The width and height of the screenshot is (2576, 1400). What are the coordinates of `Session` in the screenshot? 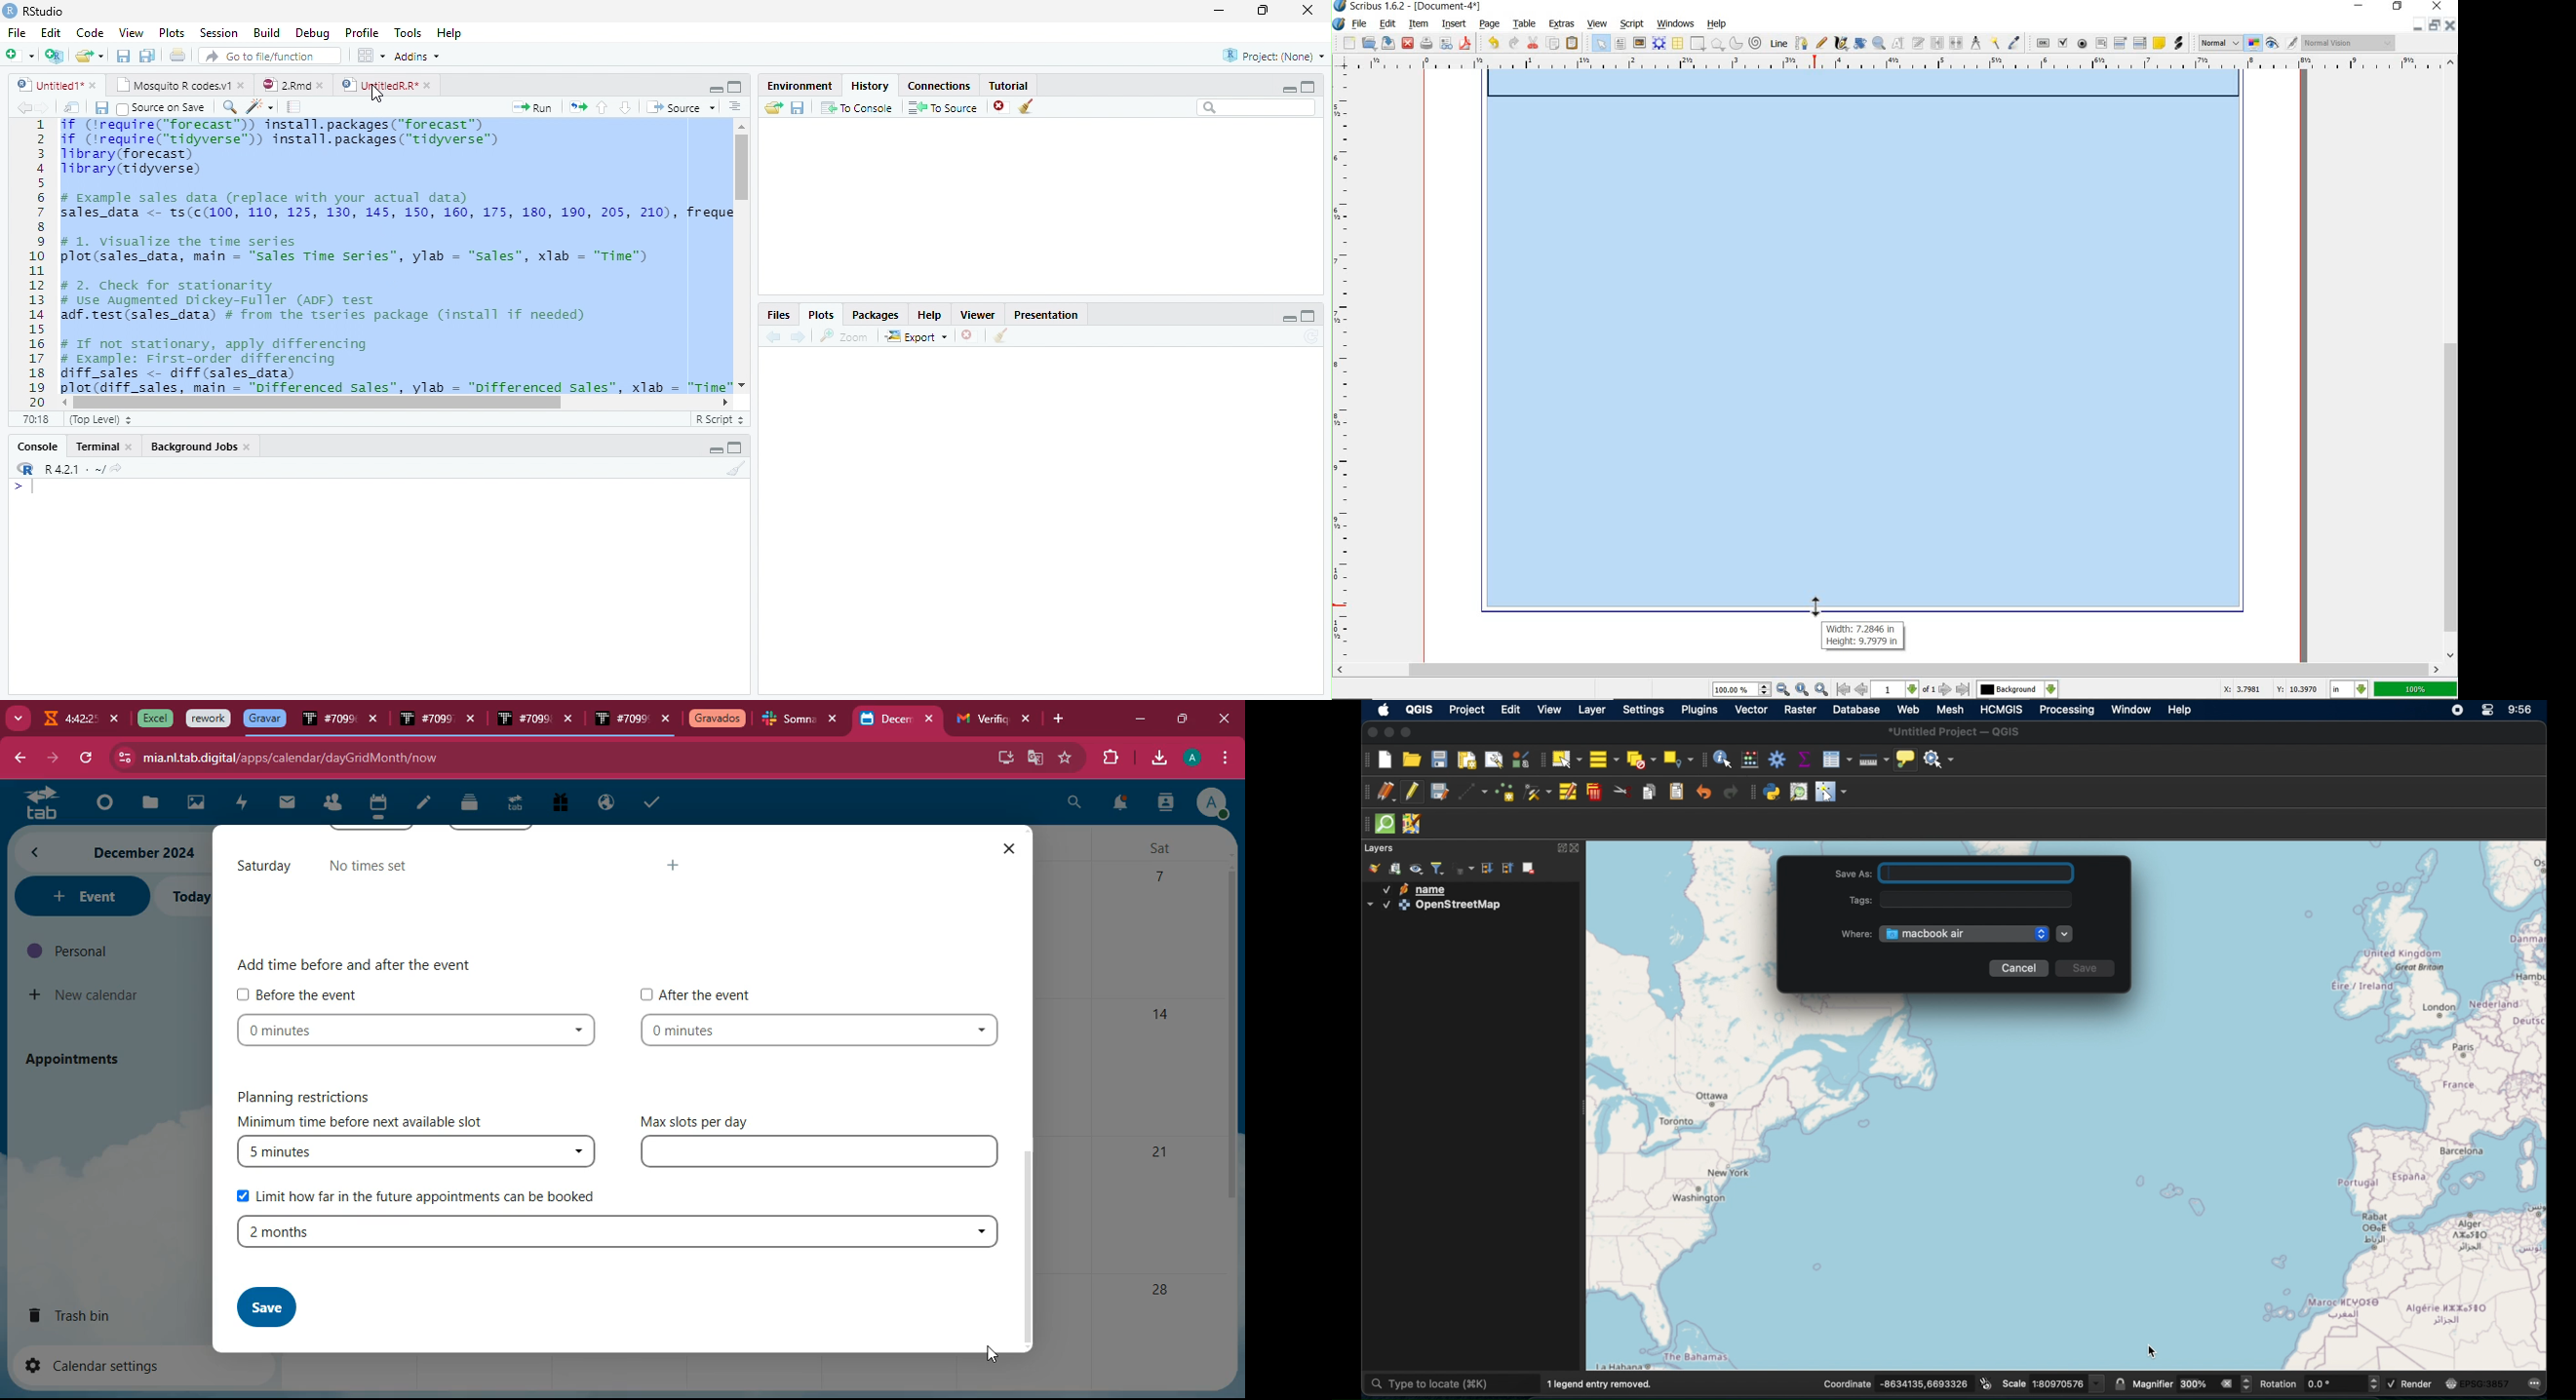 It's located at (220, 33).